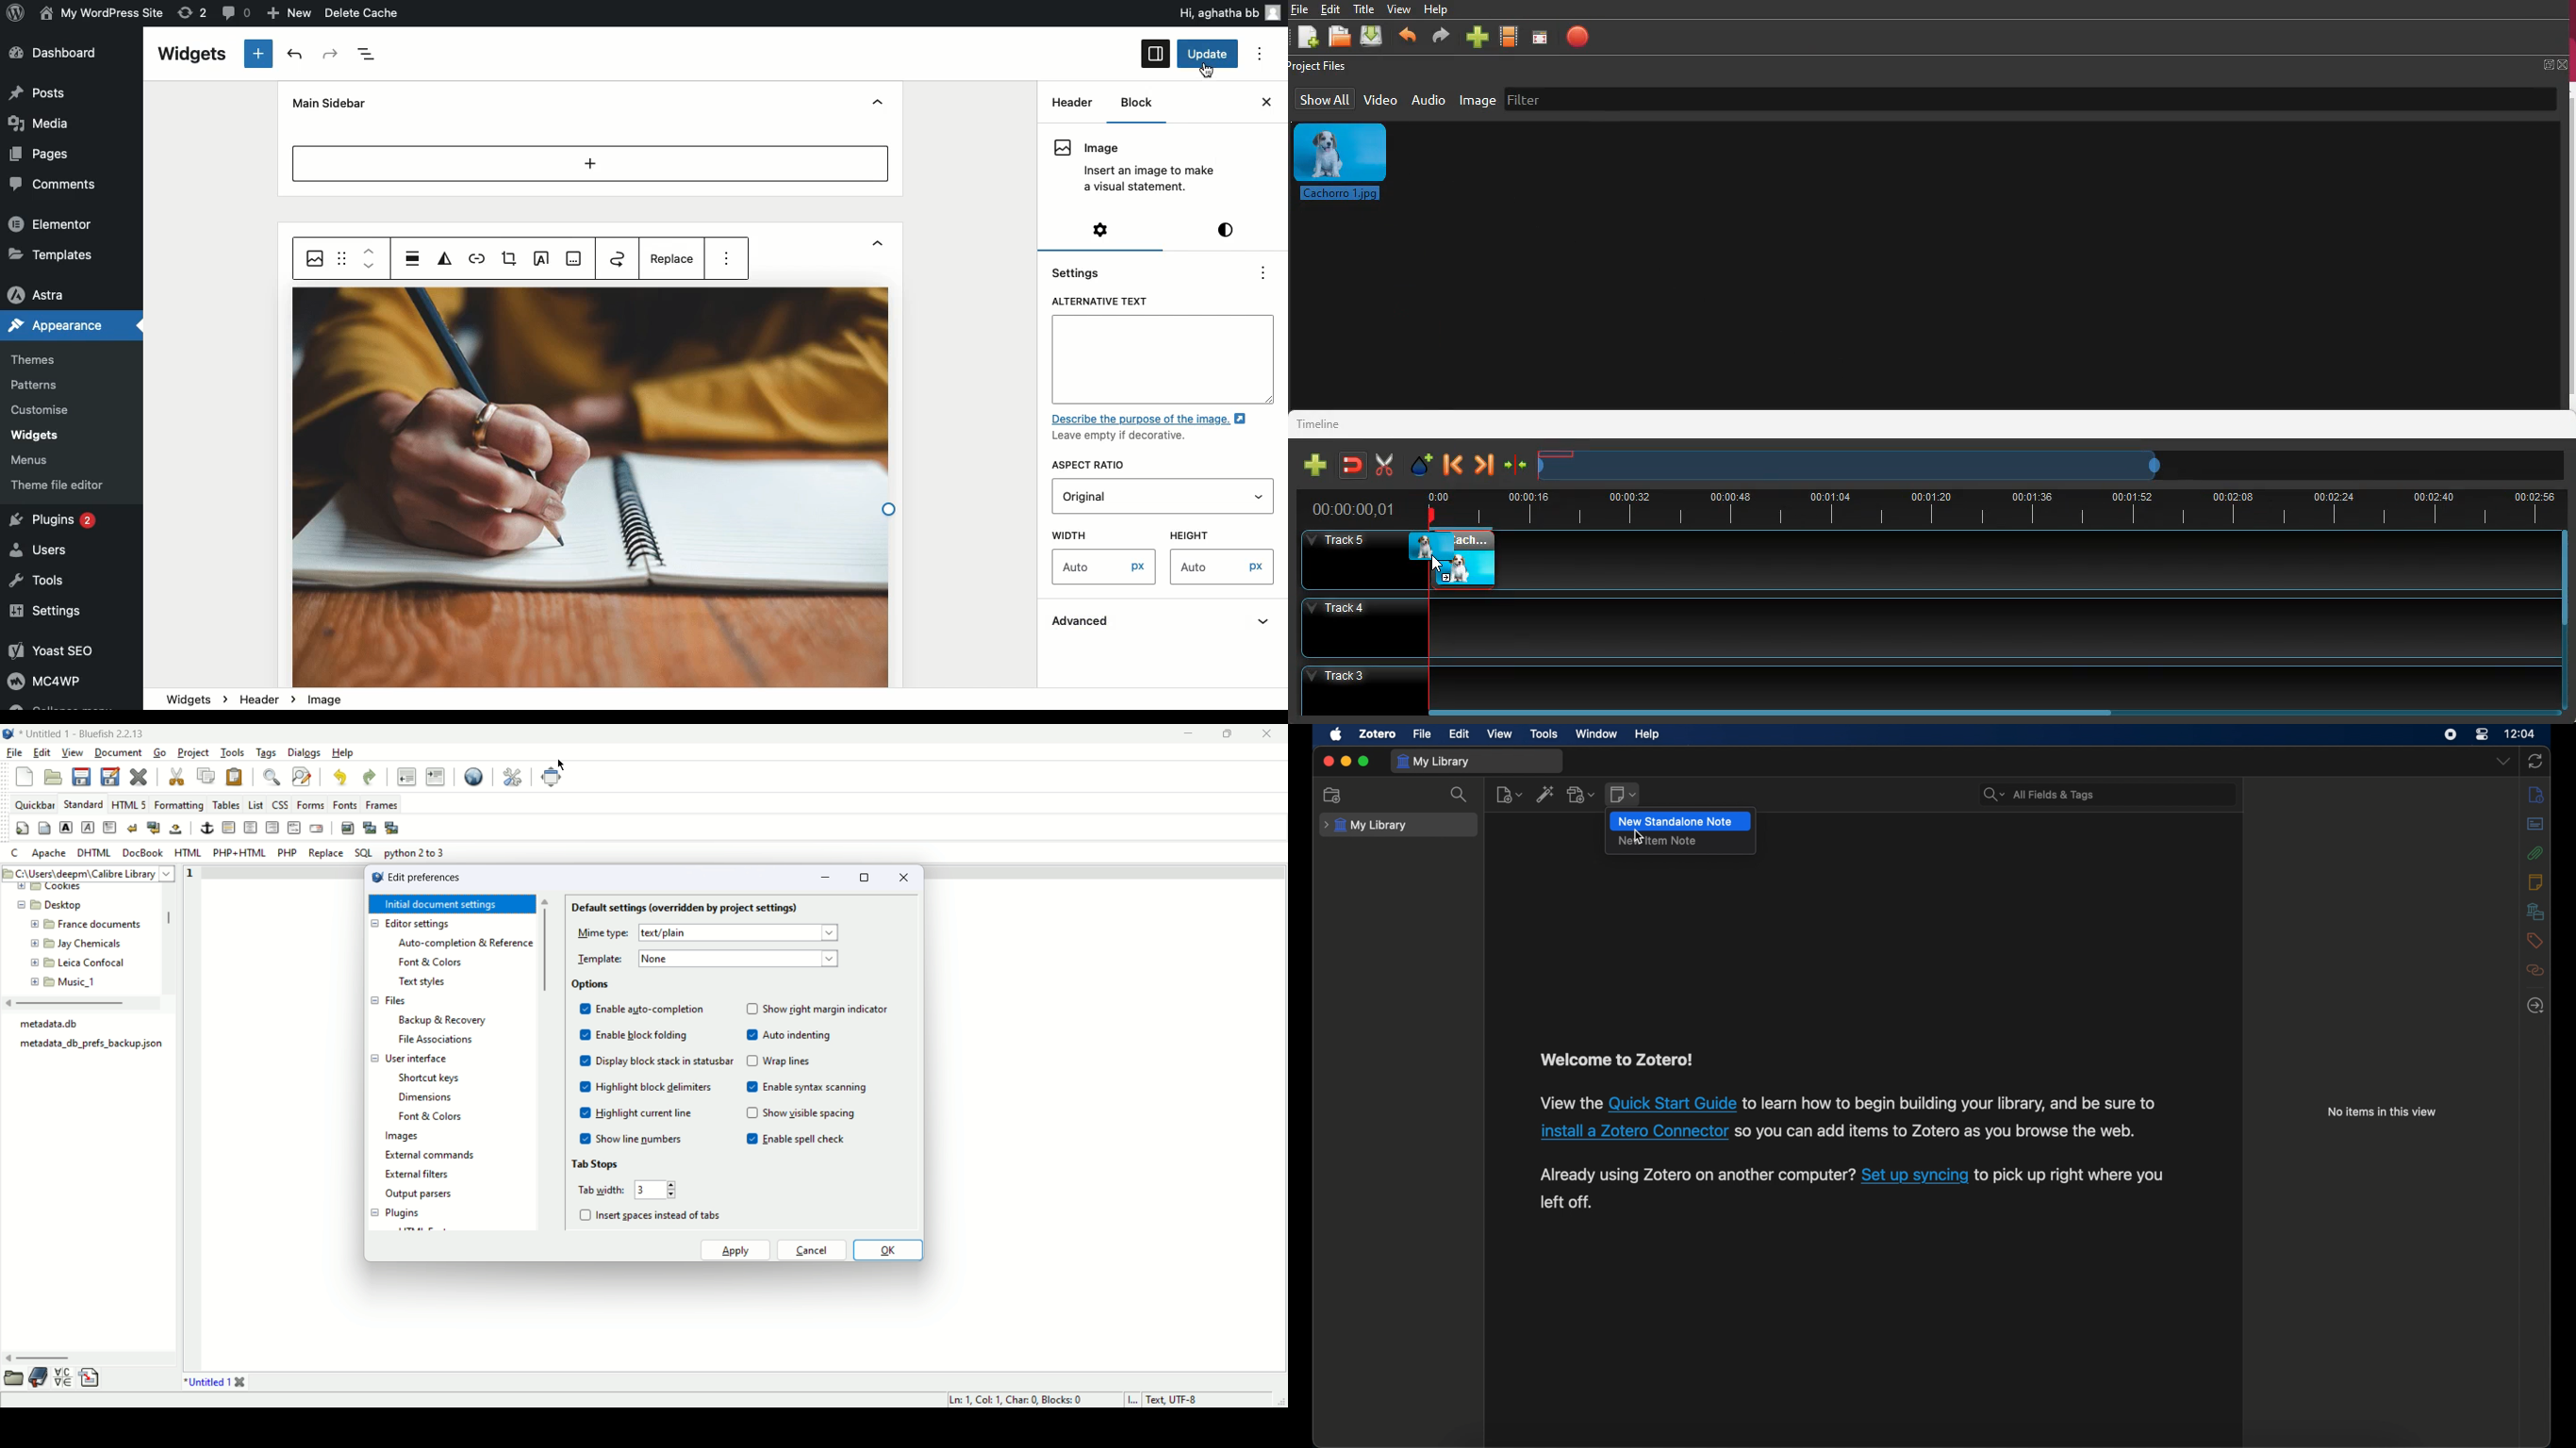 The image size is (2576, 1456). Describe the element at coordinates (1133, 167) in the screenshot. I see `Image` at that location.